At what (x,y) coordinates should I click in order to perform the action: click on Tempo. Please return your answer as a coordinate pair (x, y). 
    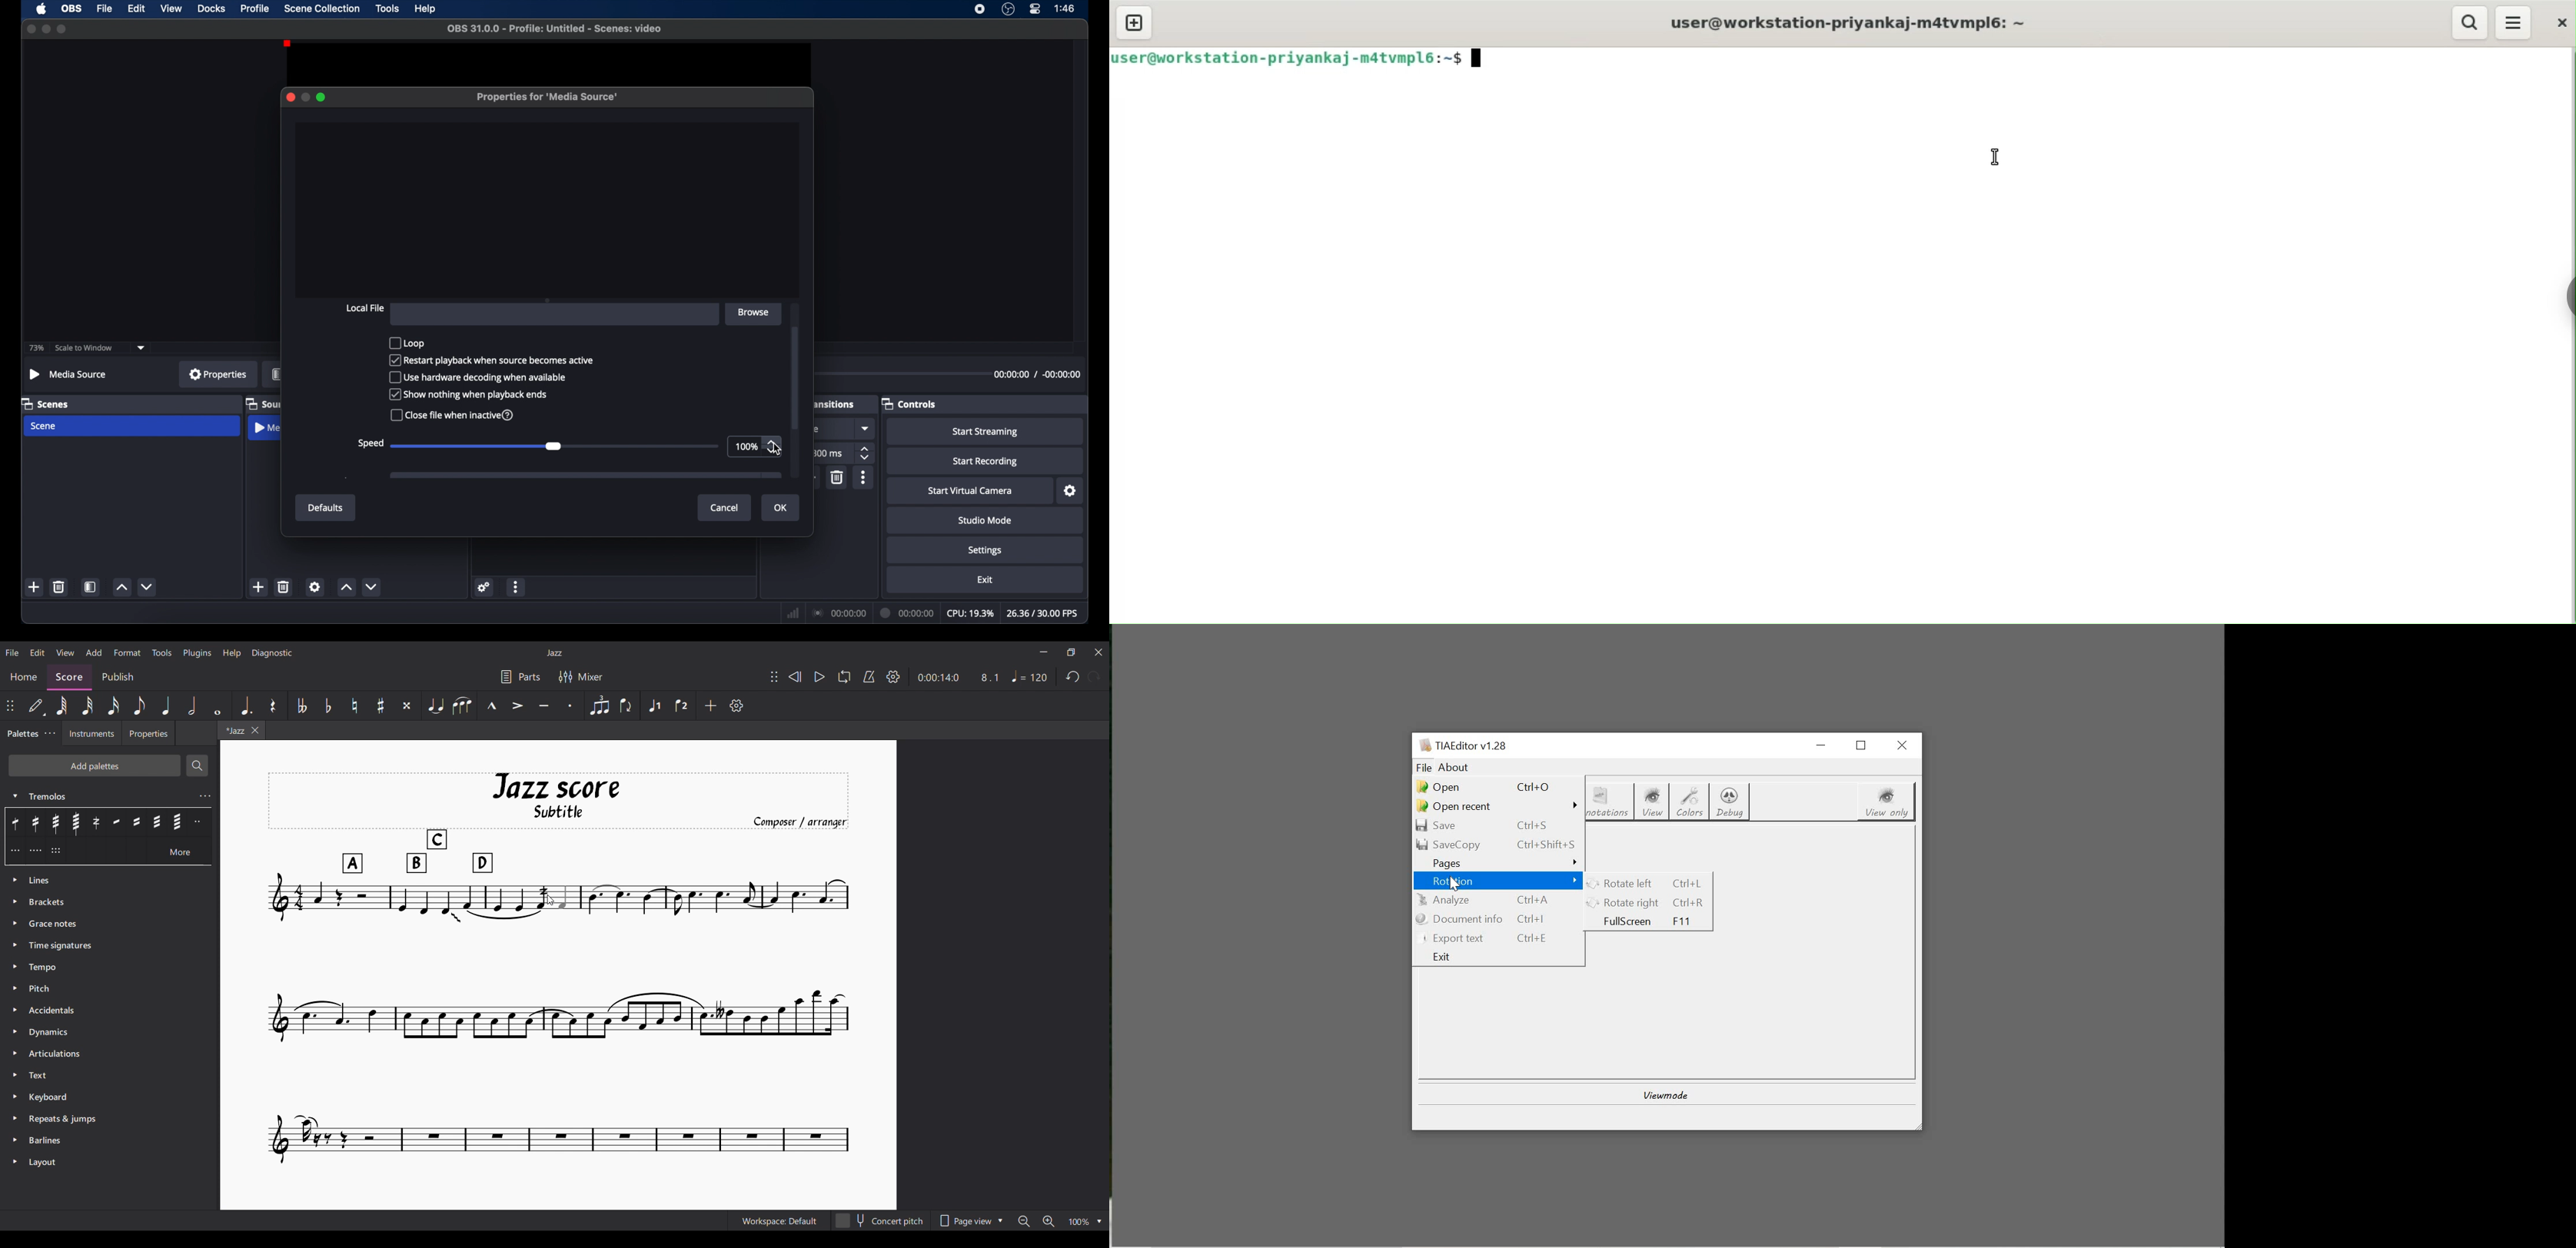
    Looking at the image, I should click on (1030, 676).